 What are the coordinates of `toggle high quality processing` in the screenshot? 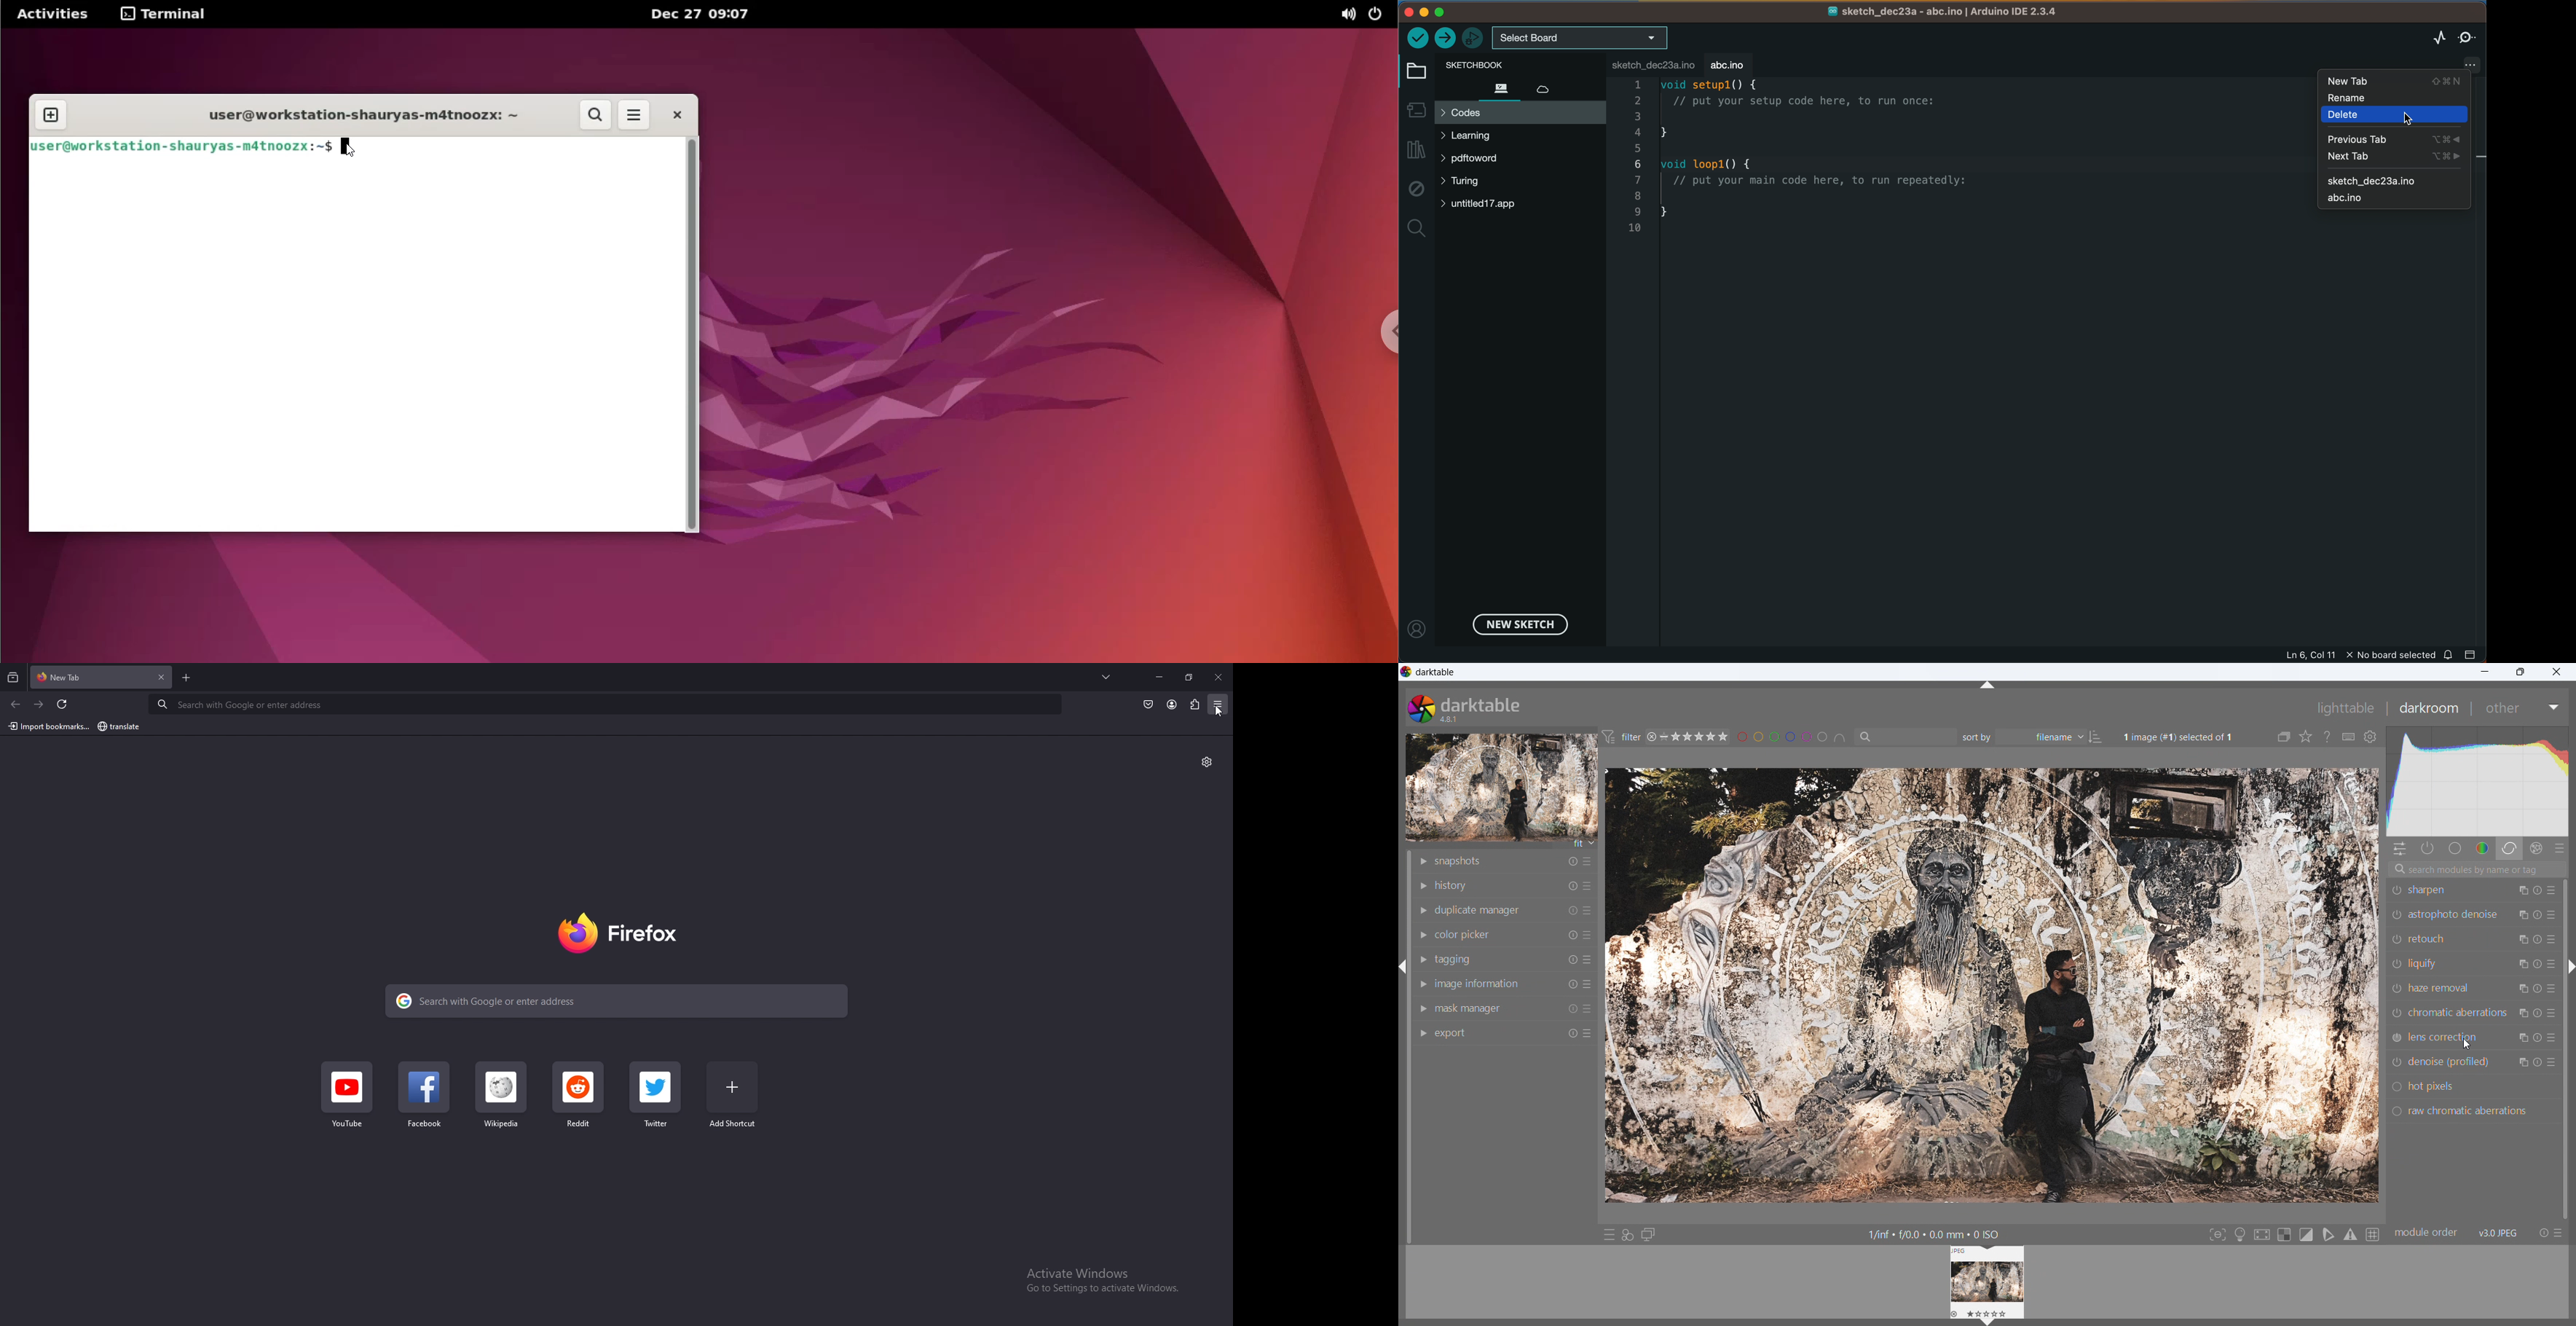 It's located at (2262, 1235).